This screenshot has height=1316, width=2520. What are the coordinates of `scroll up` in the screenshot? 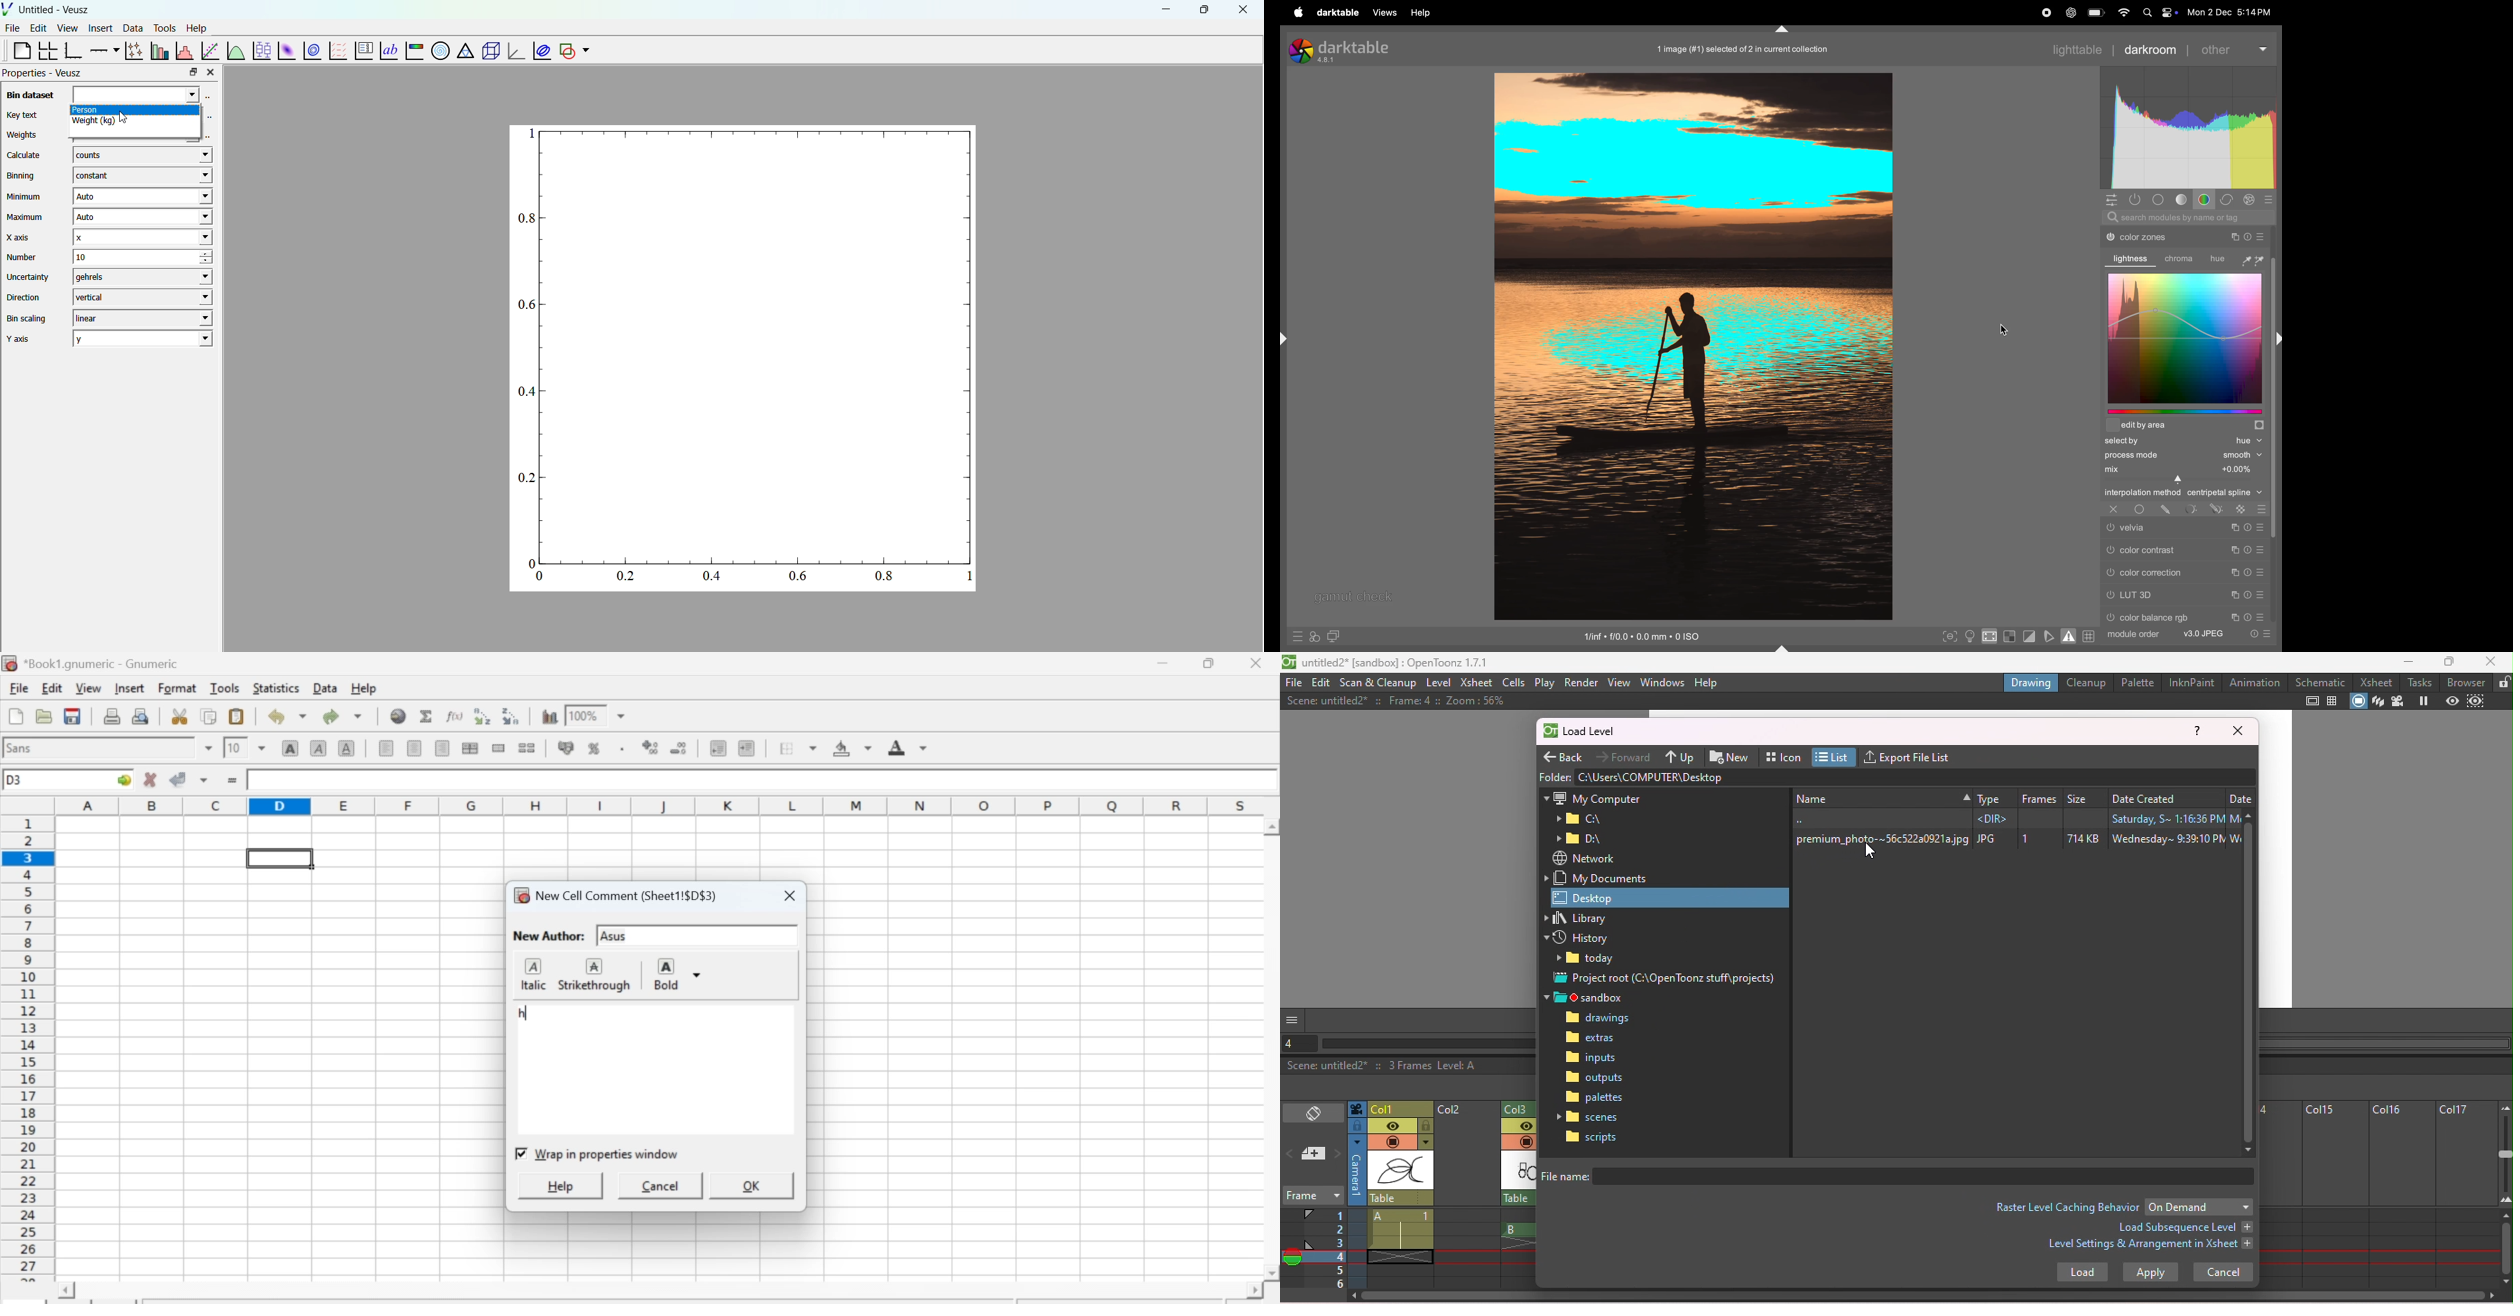 It's located at (1272, 827).